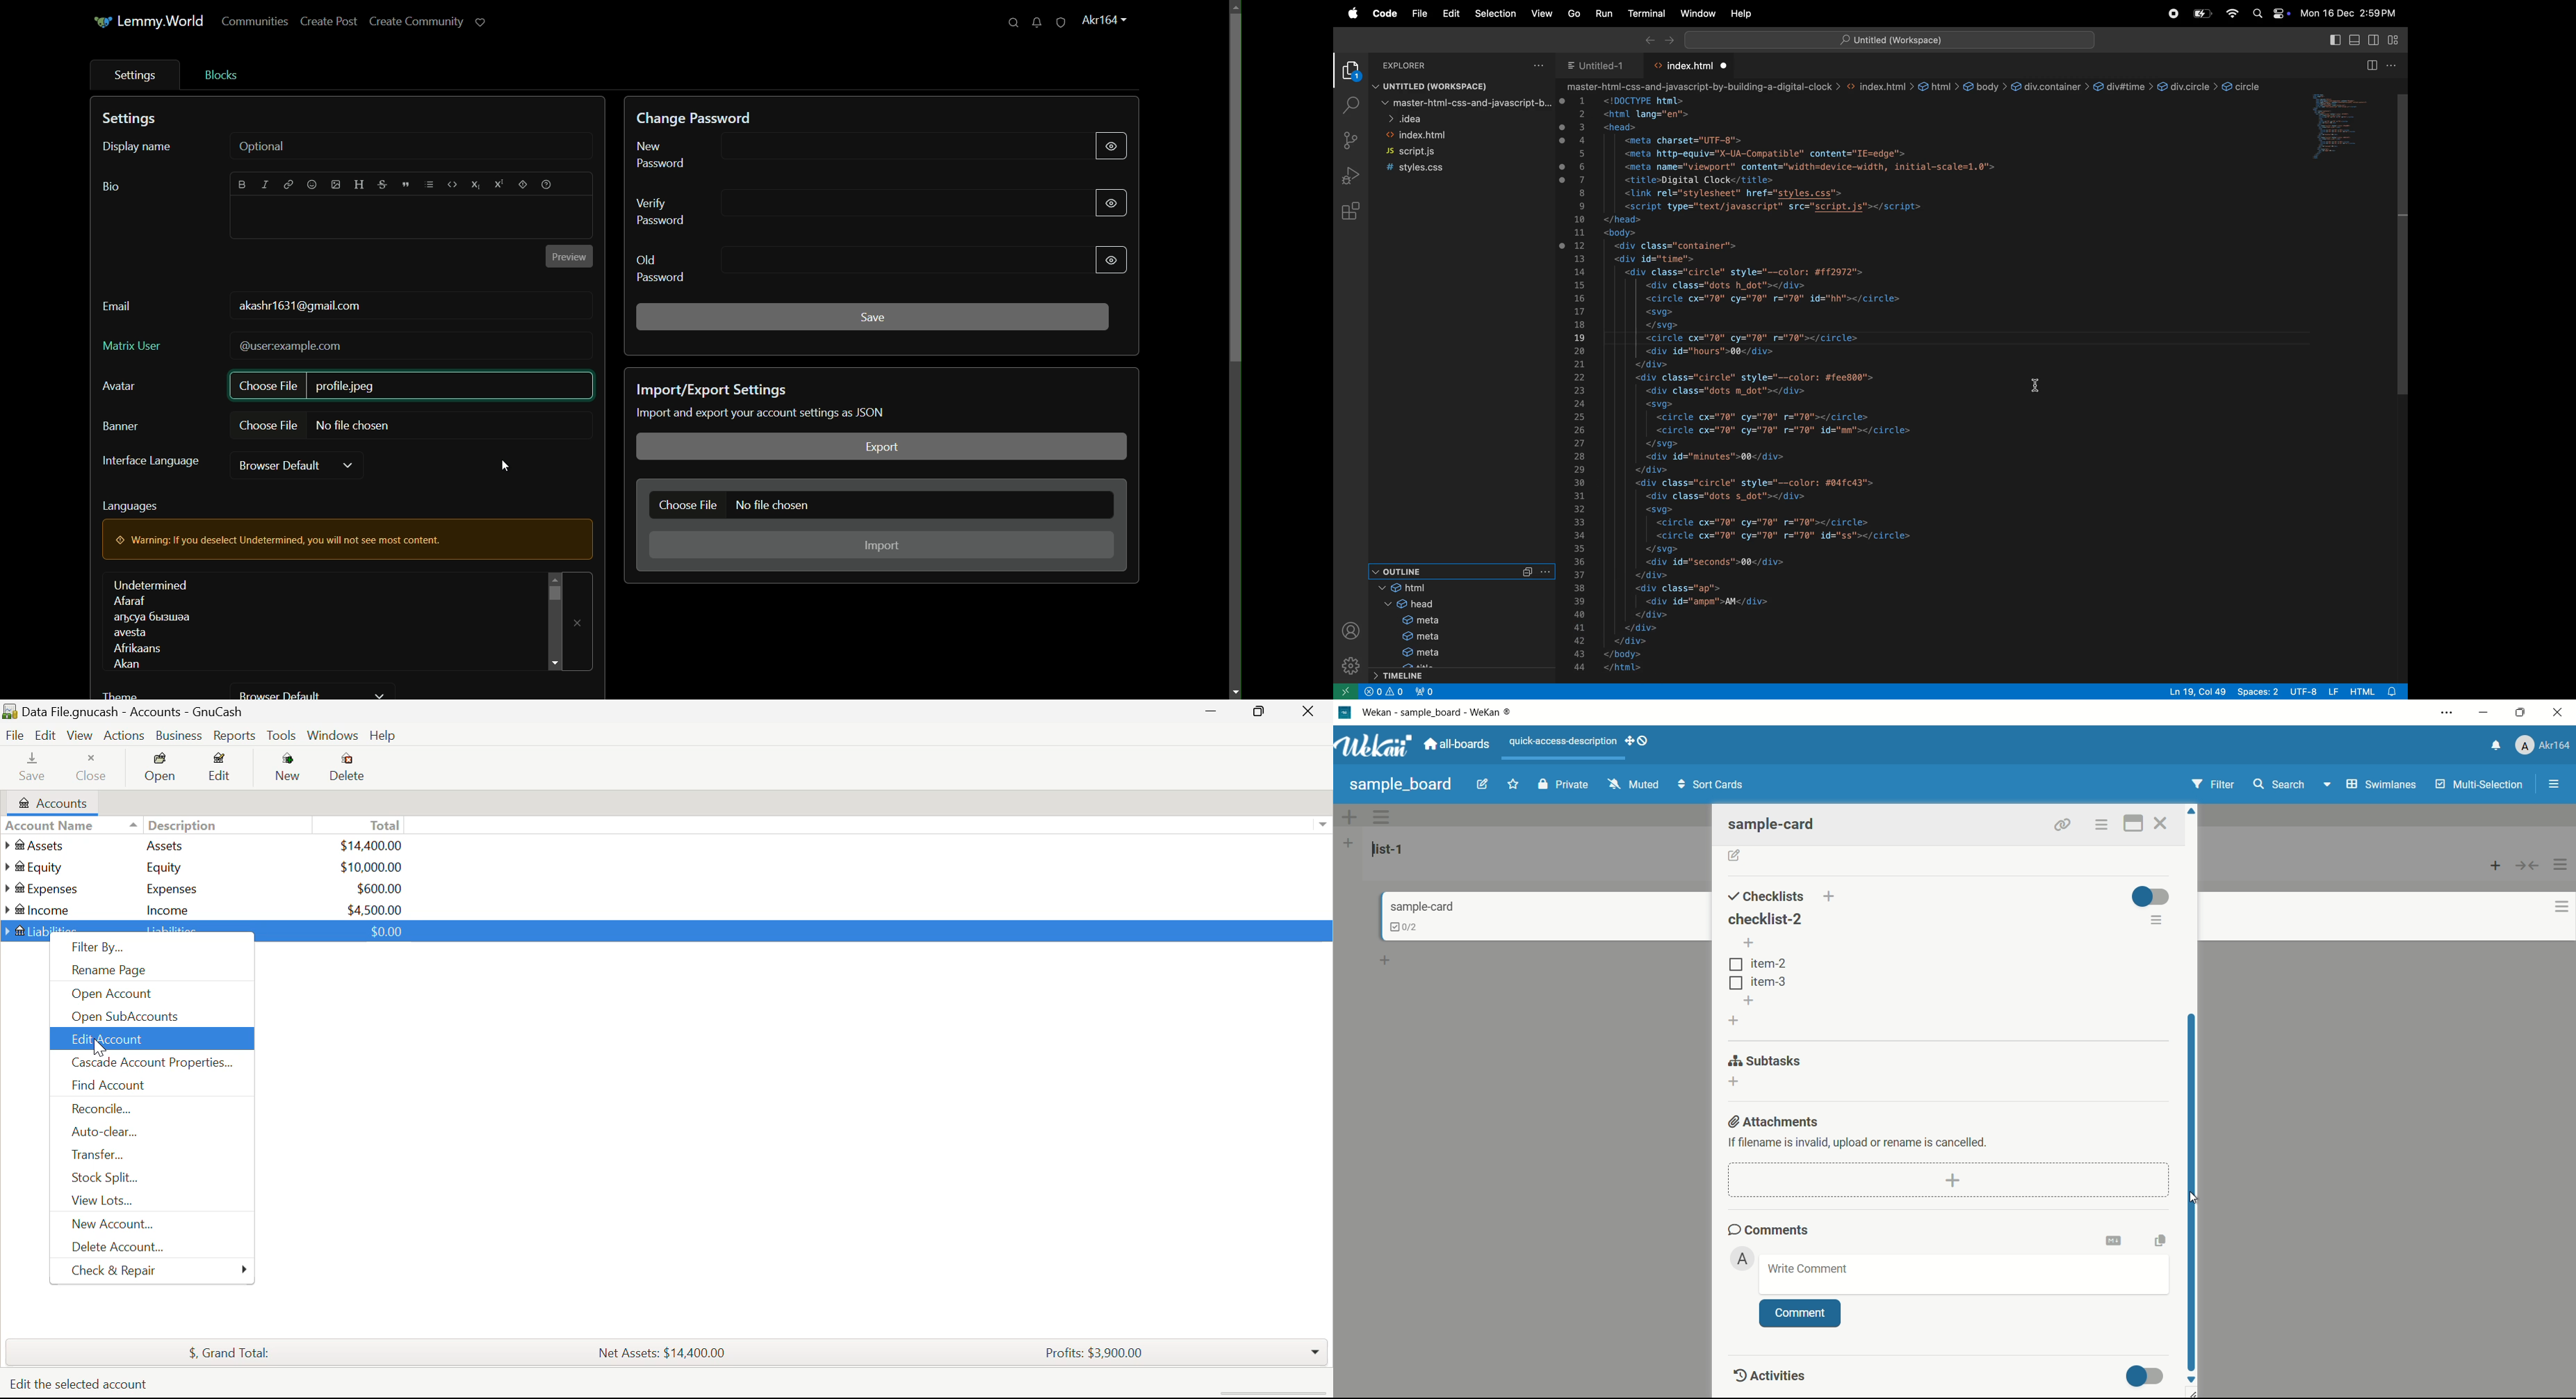 This screenshot has width=2576, height=1400. I want to click on quick-access-description, so click(1563, 742).